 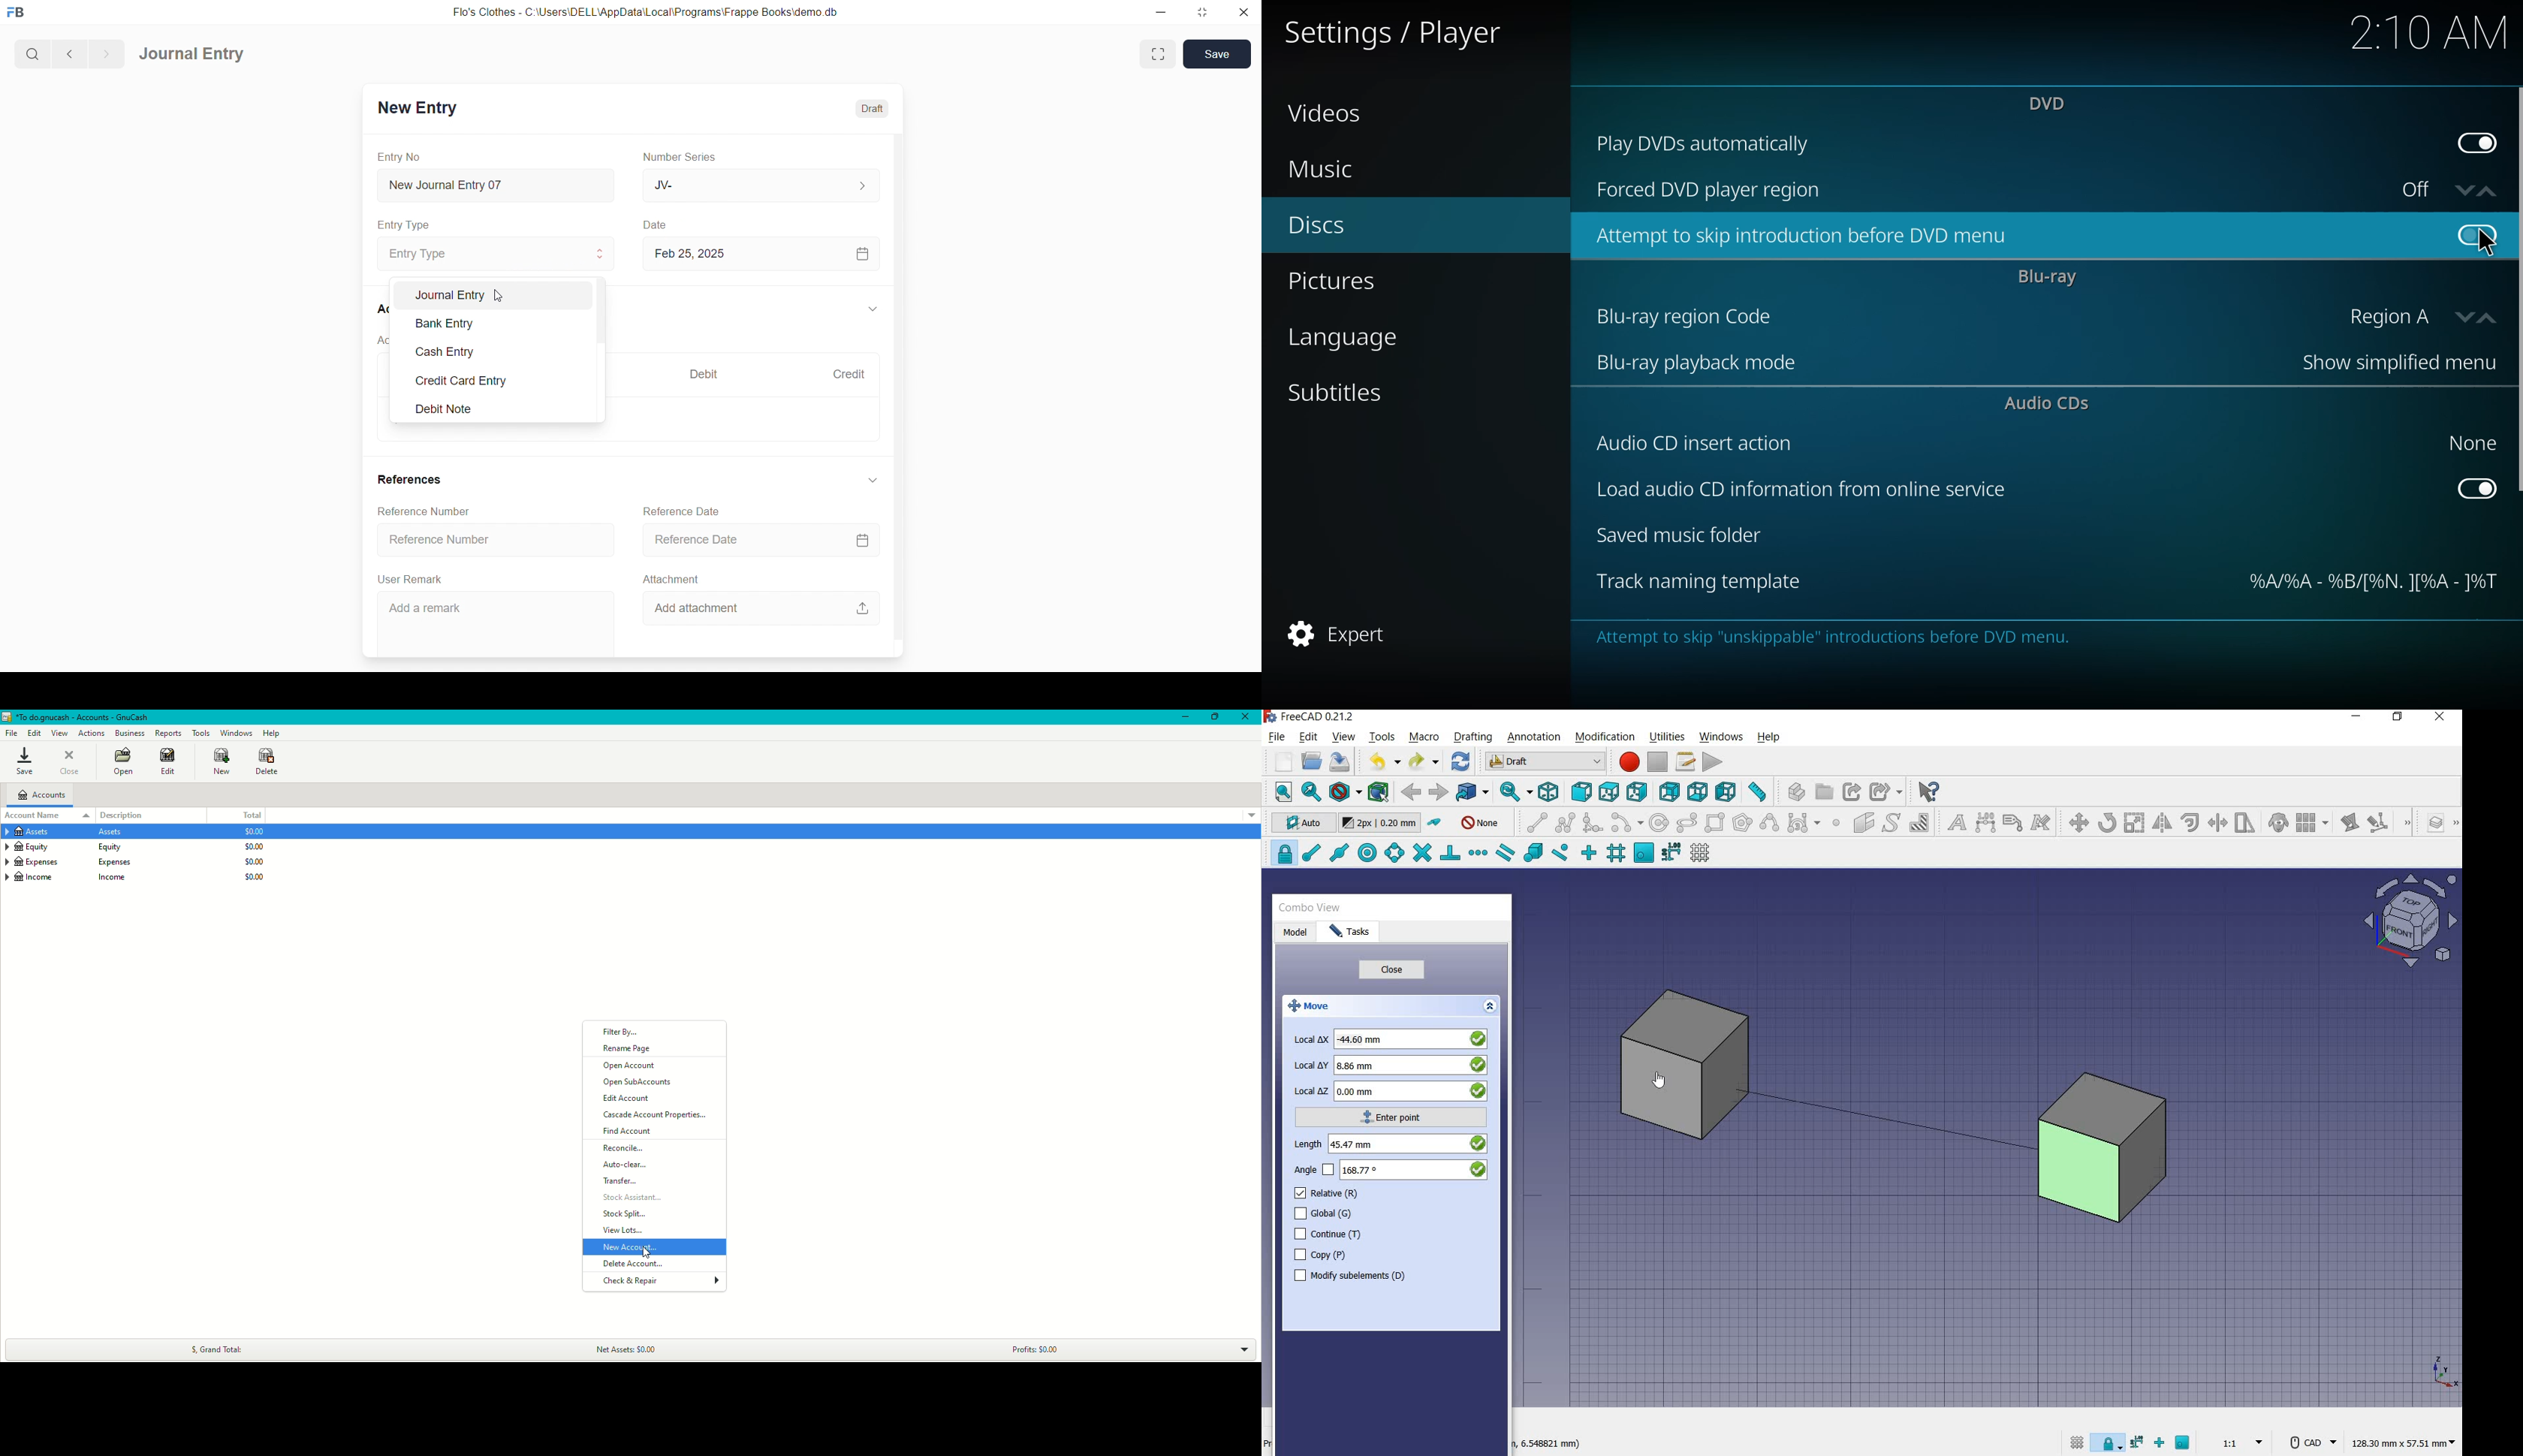 I want to click on dimension, so click(x=1986, y=823).